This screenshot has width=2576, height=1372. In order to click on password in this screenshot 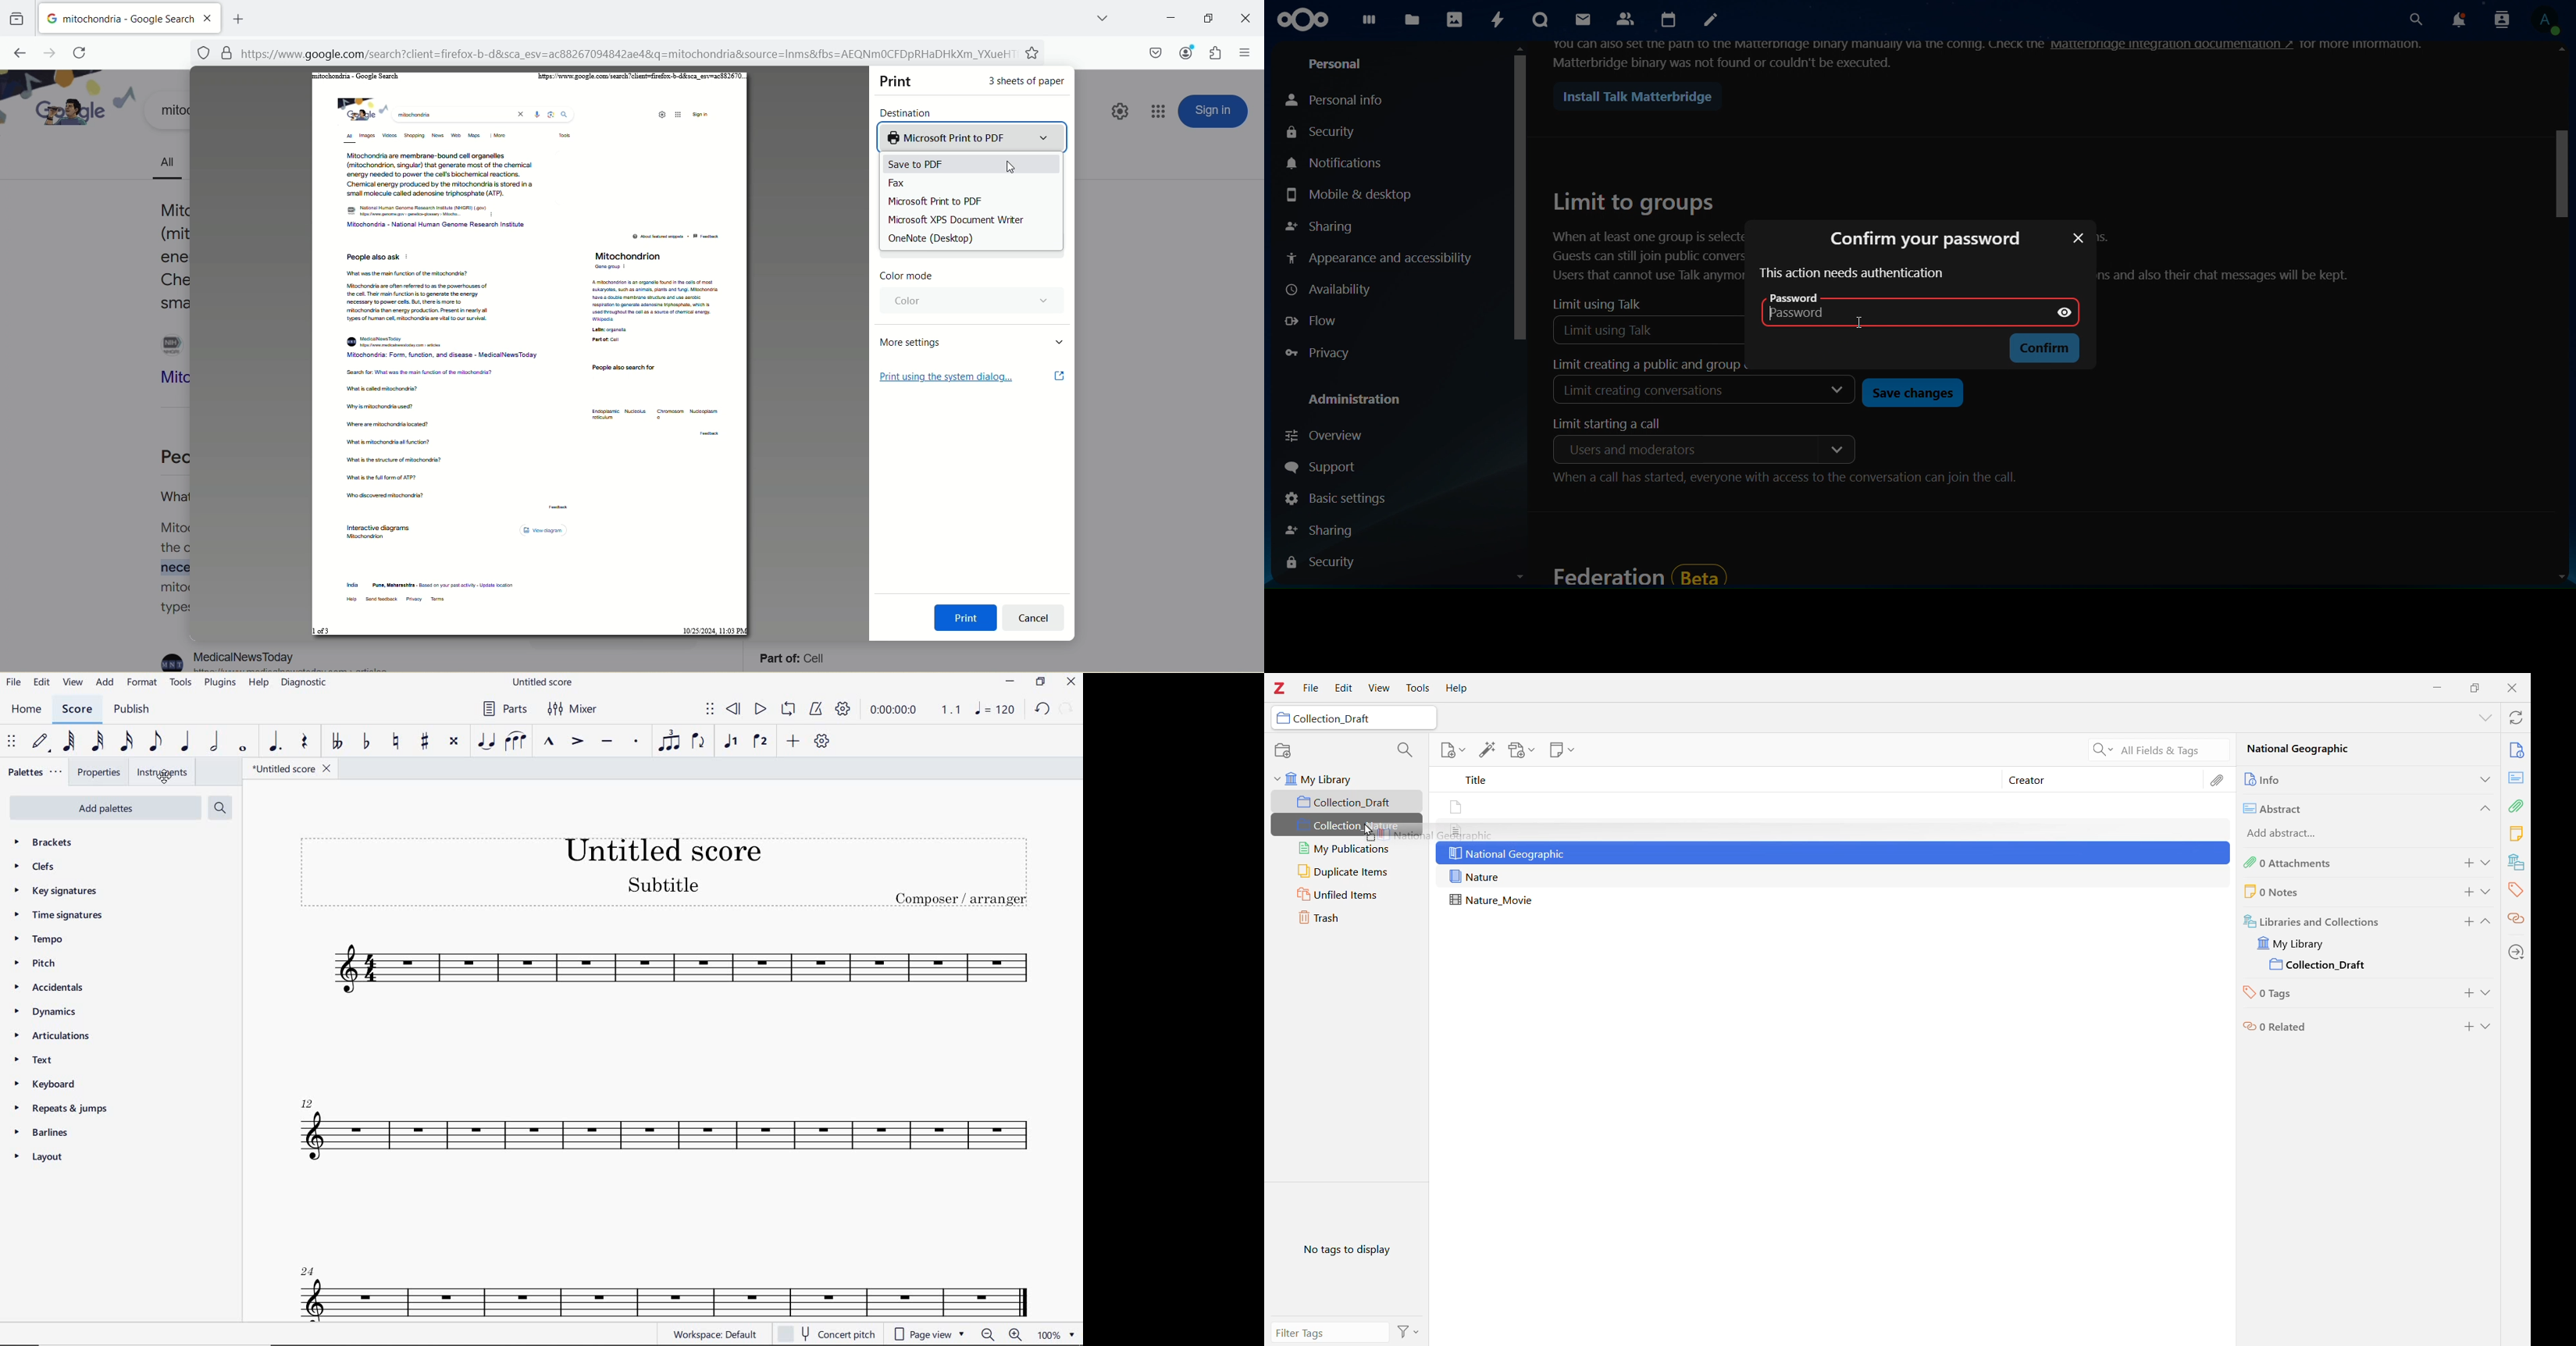, I will do `click(1797, 297)`.